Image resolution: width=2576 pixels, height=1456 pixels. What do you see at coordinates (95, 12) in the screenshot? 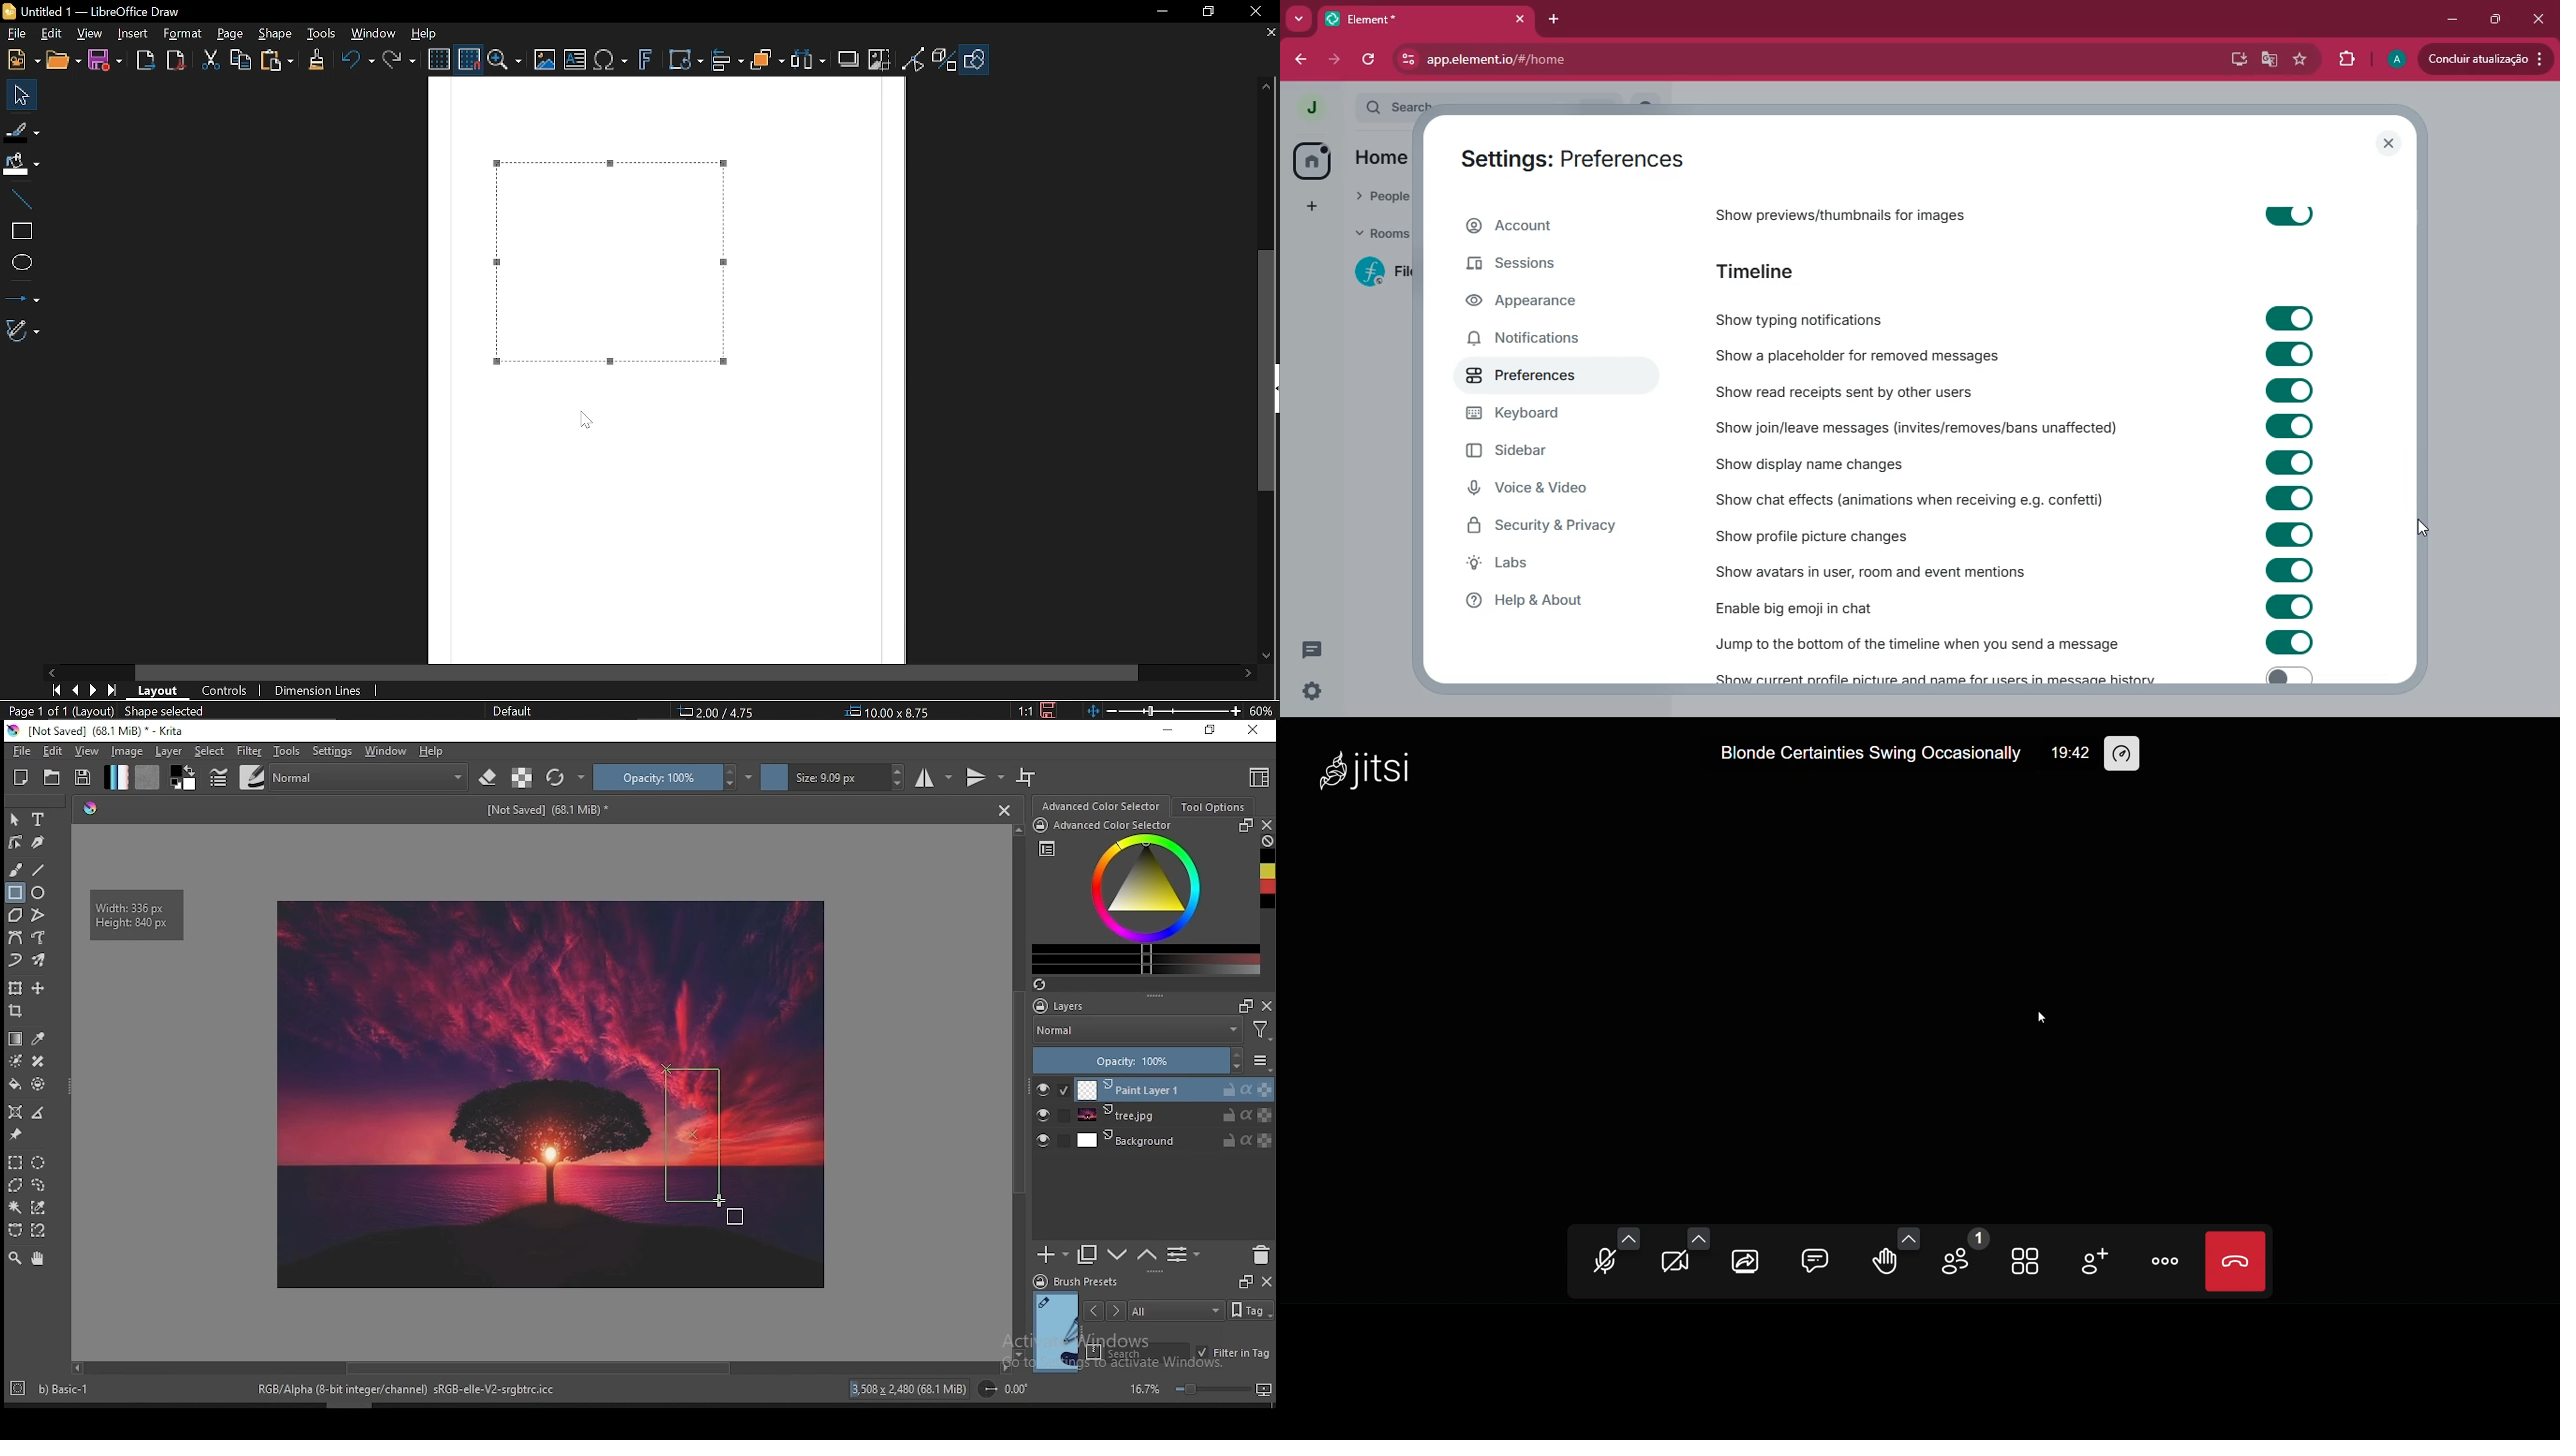
I see `Current window` at bounding box center [95, 12].